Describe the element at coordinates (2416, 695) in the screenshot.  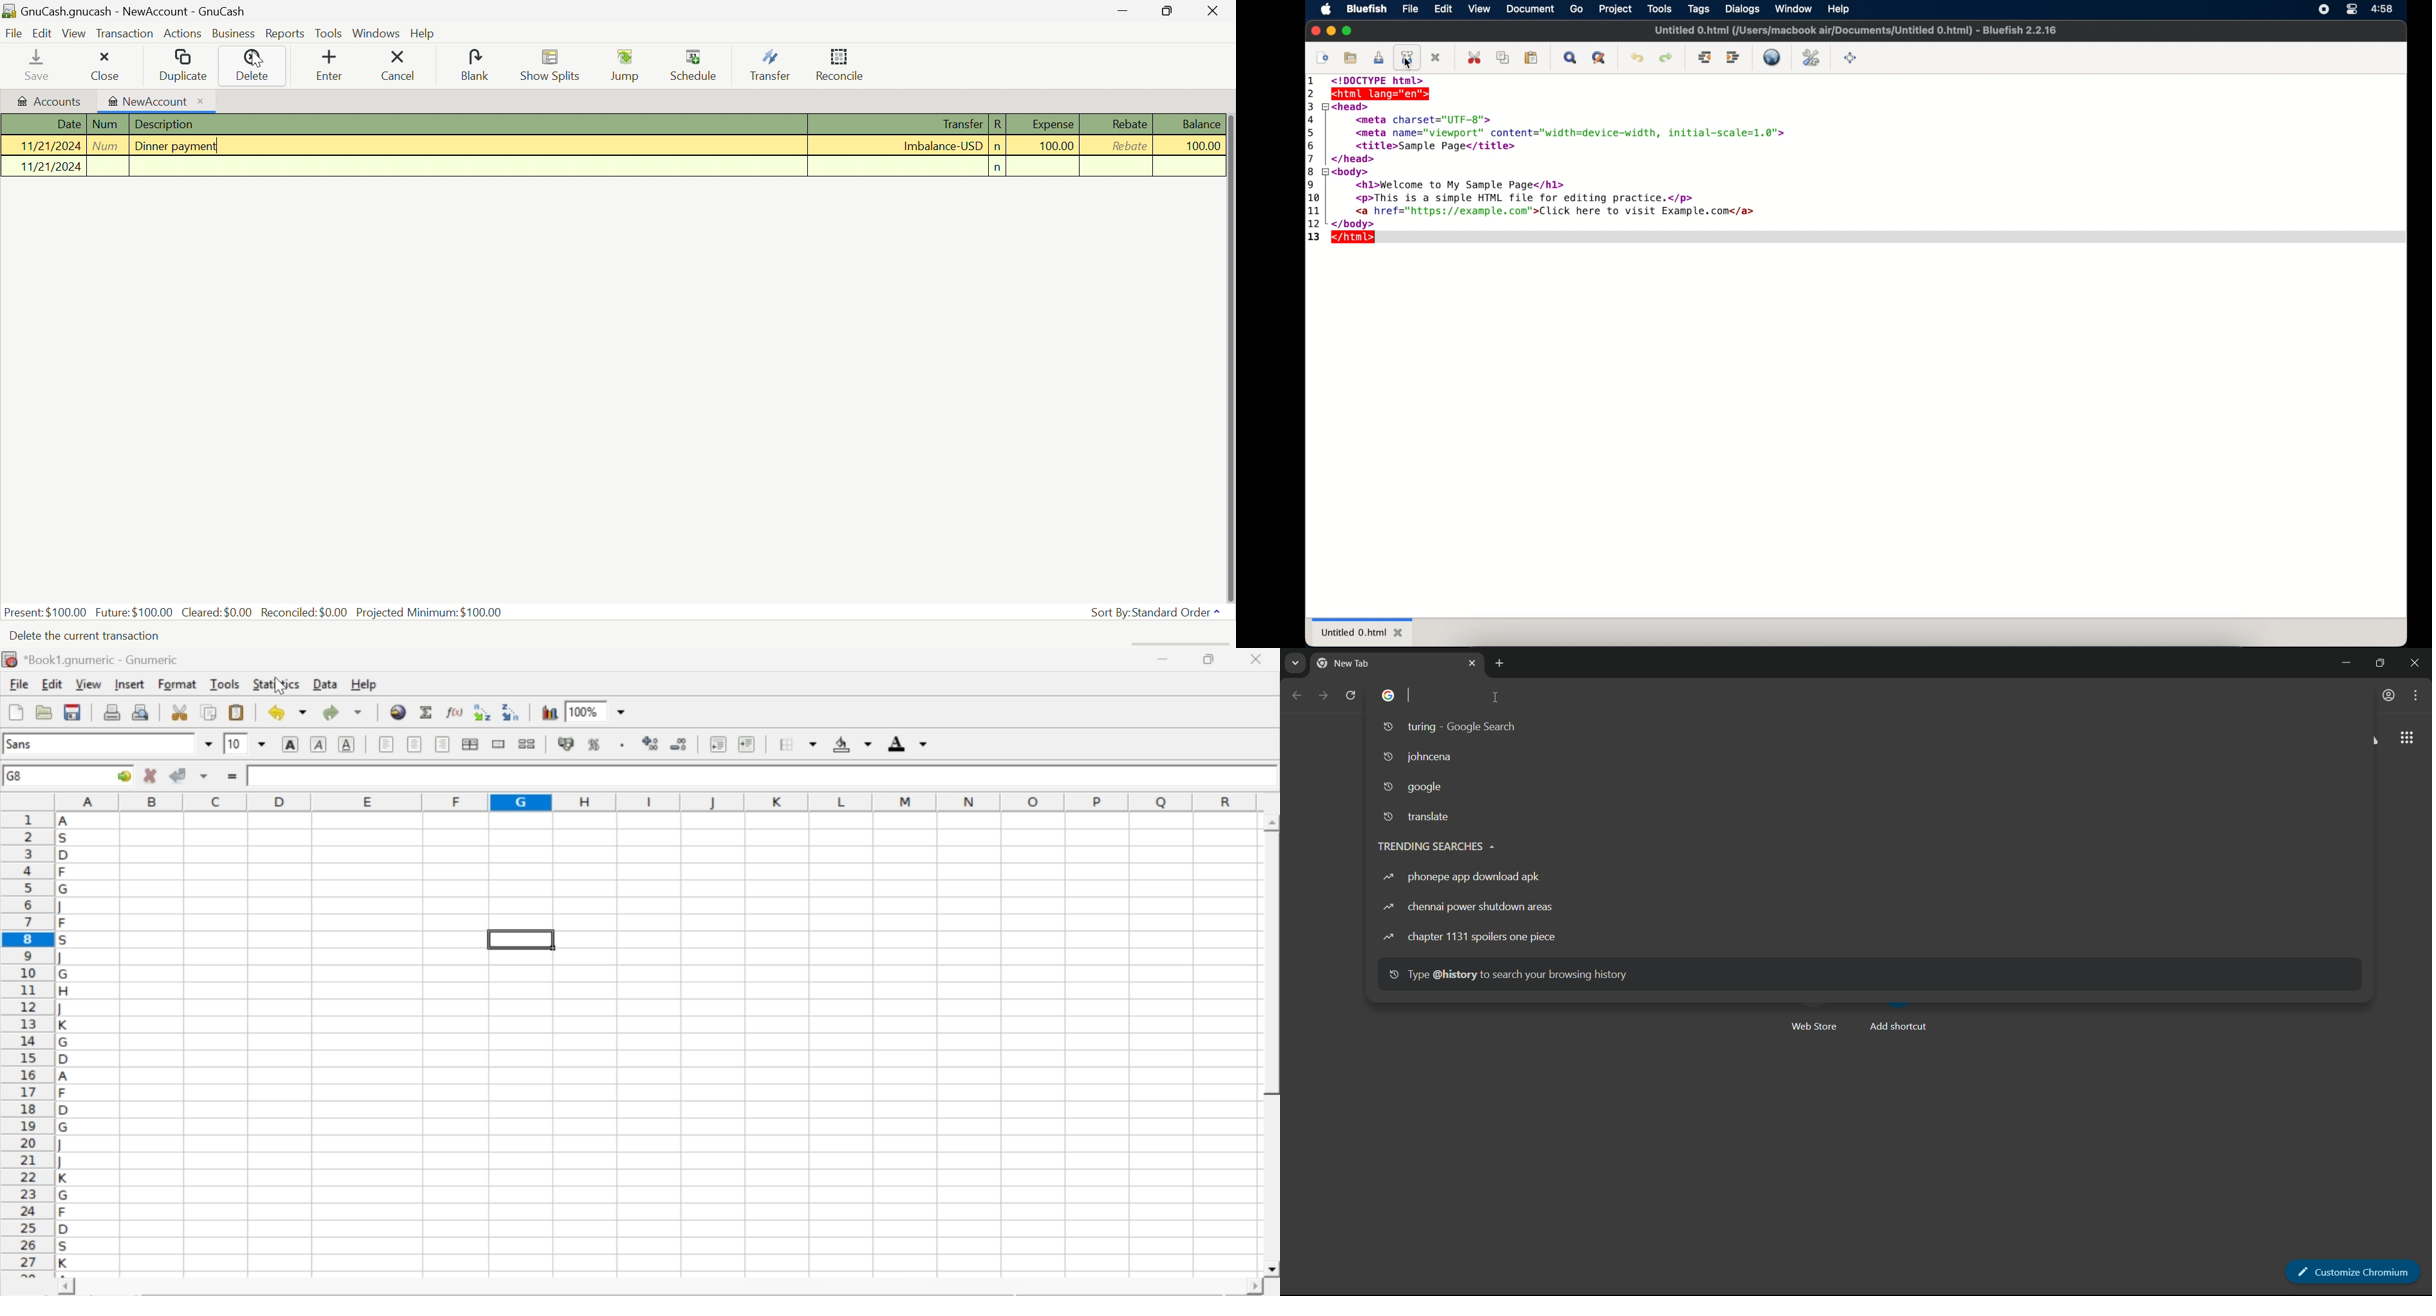
I see `customize chromium` at that location.